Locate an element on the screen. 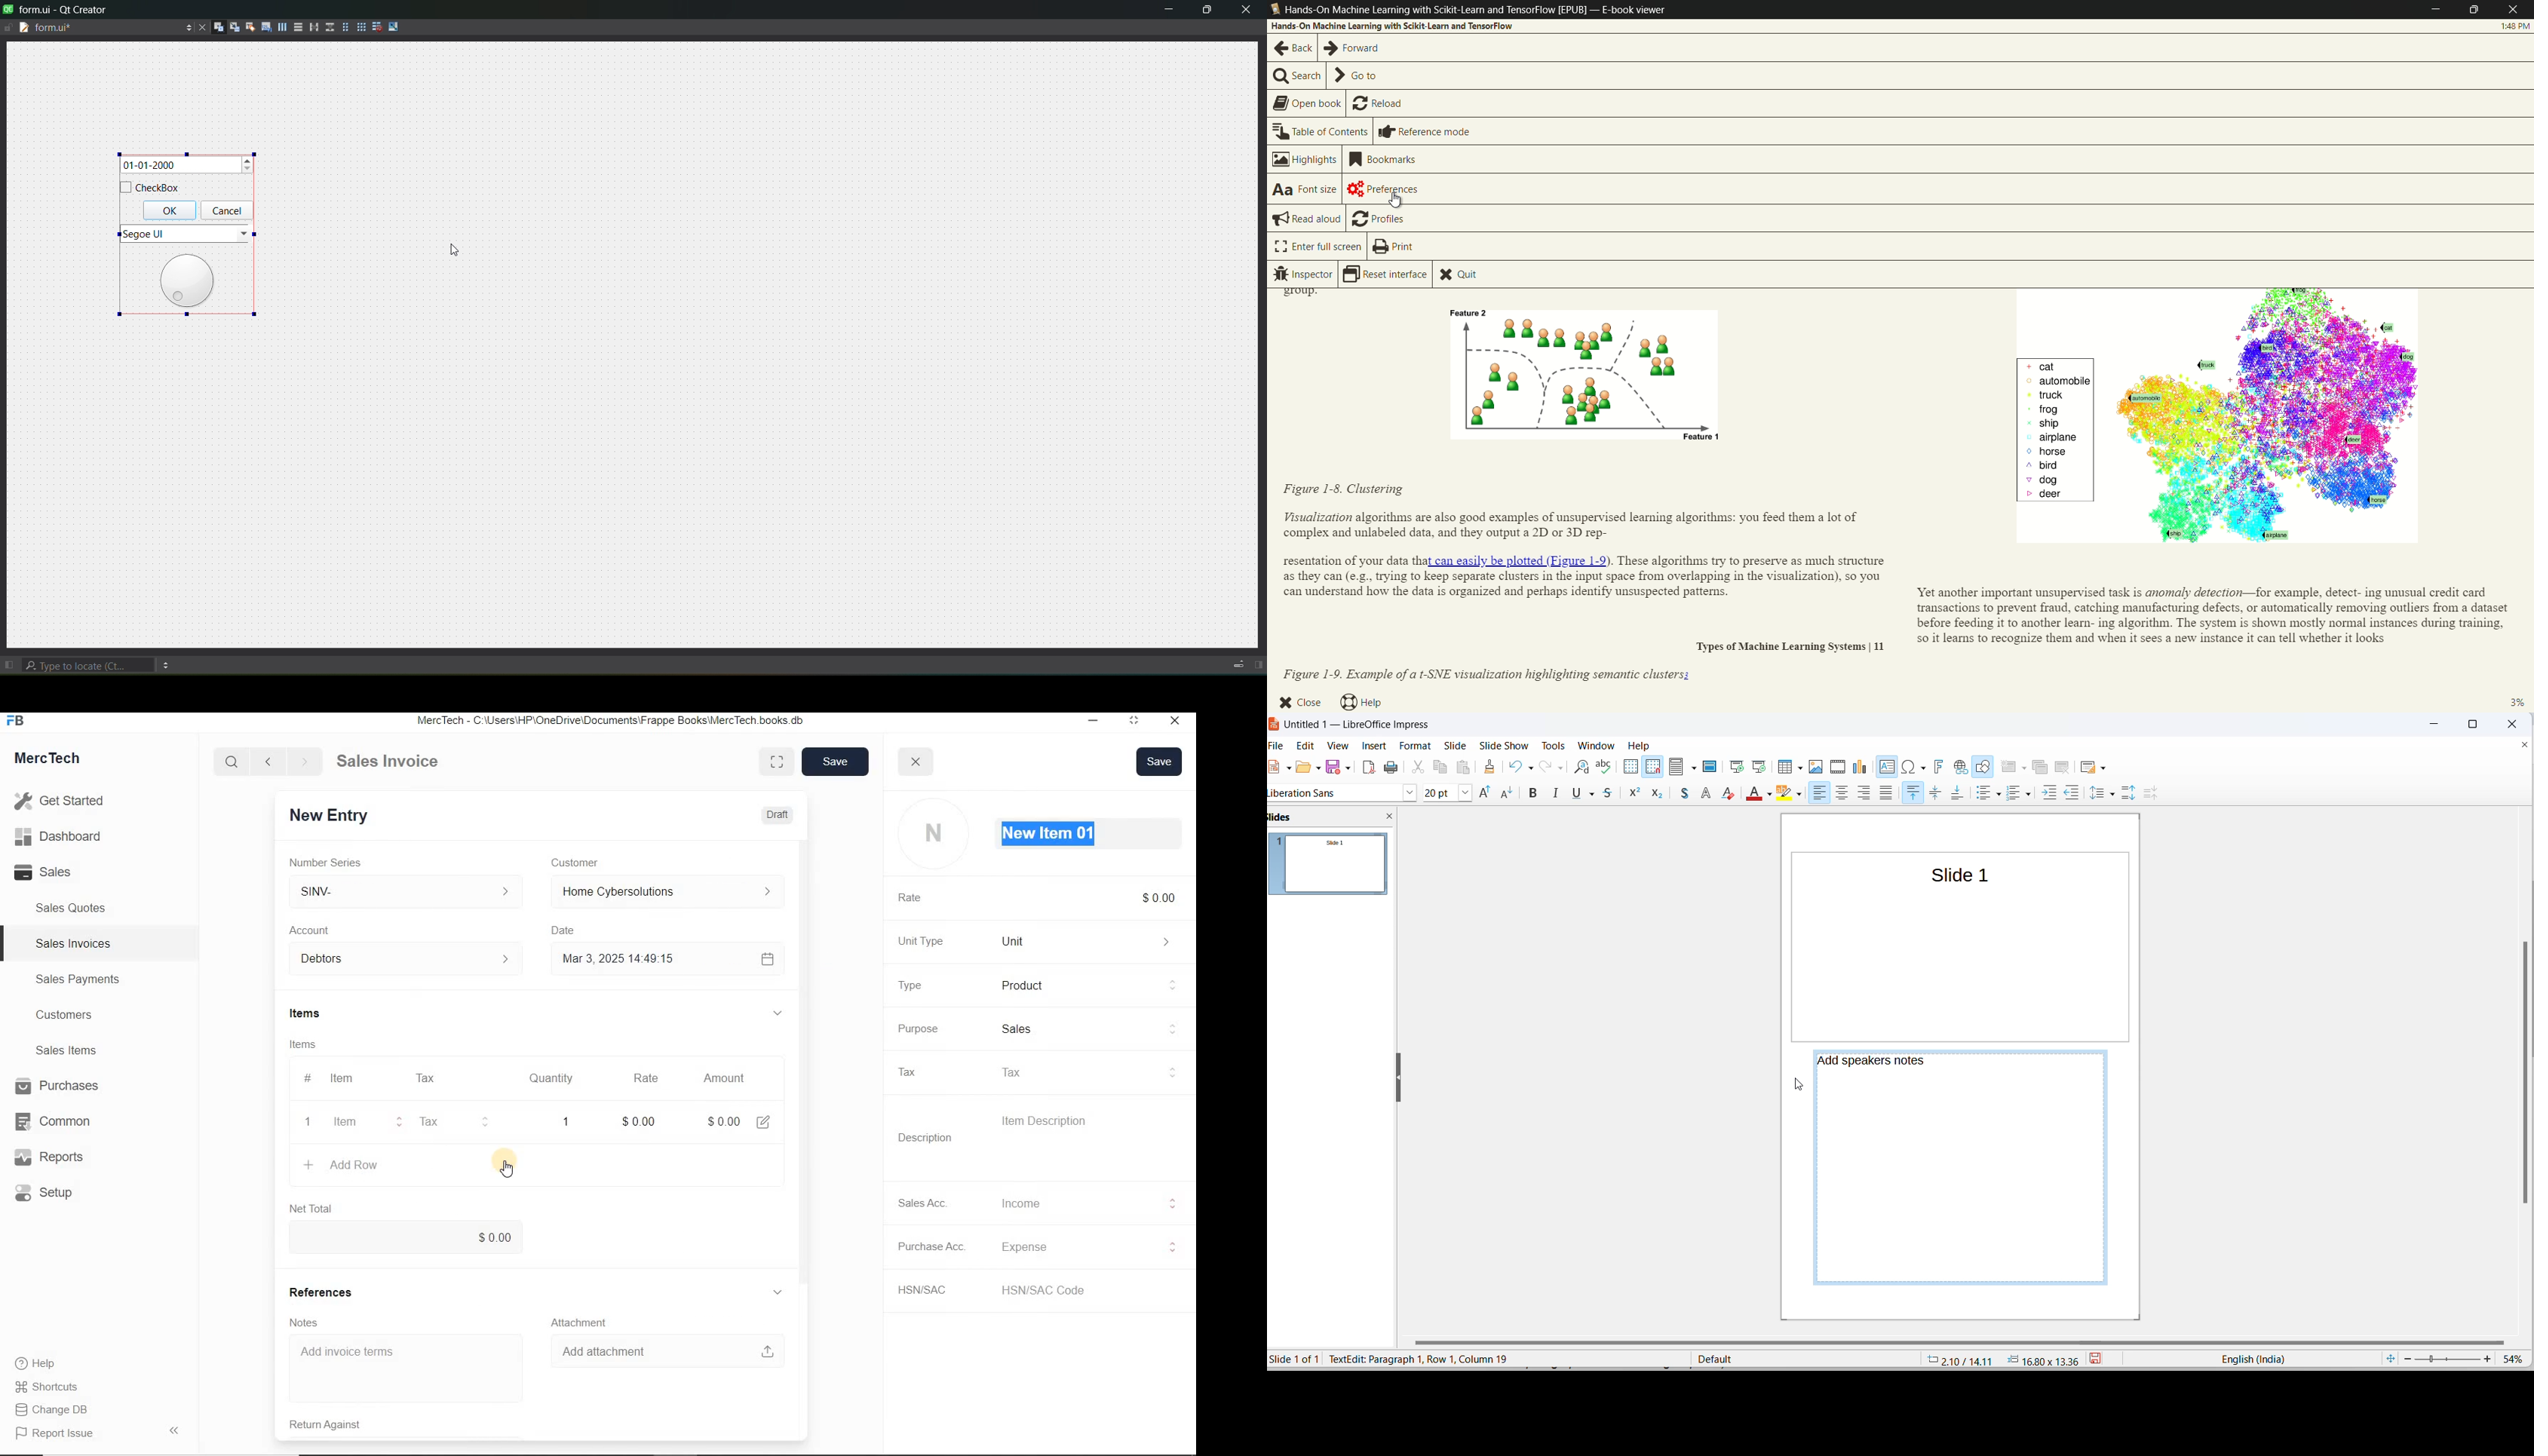  Rate is located at coordinates (914, 898).